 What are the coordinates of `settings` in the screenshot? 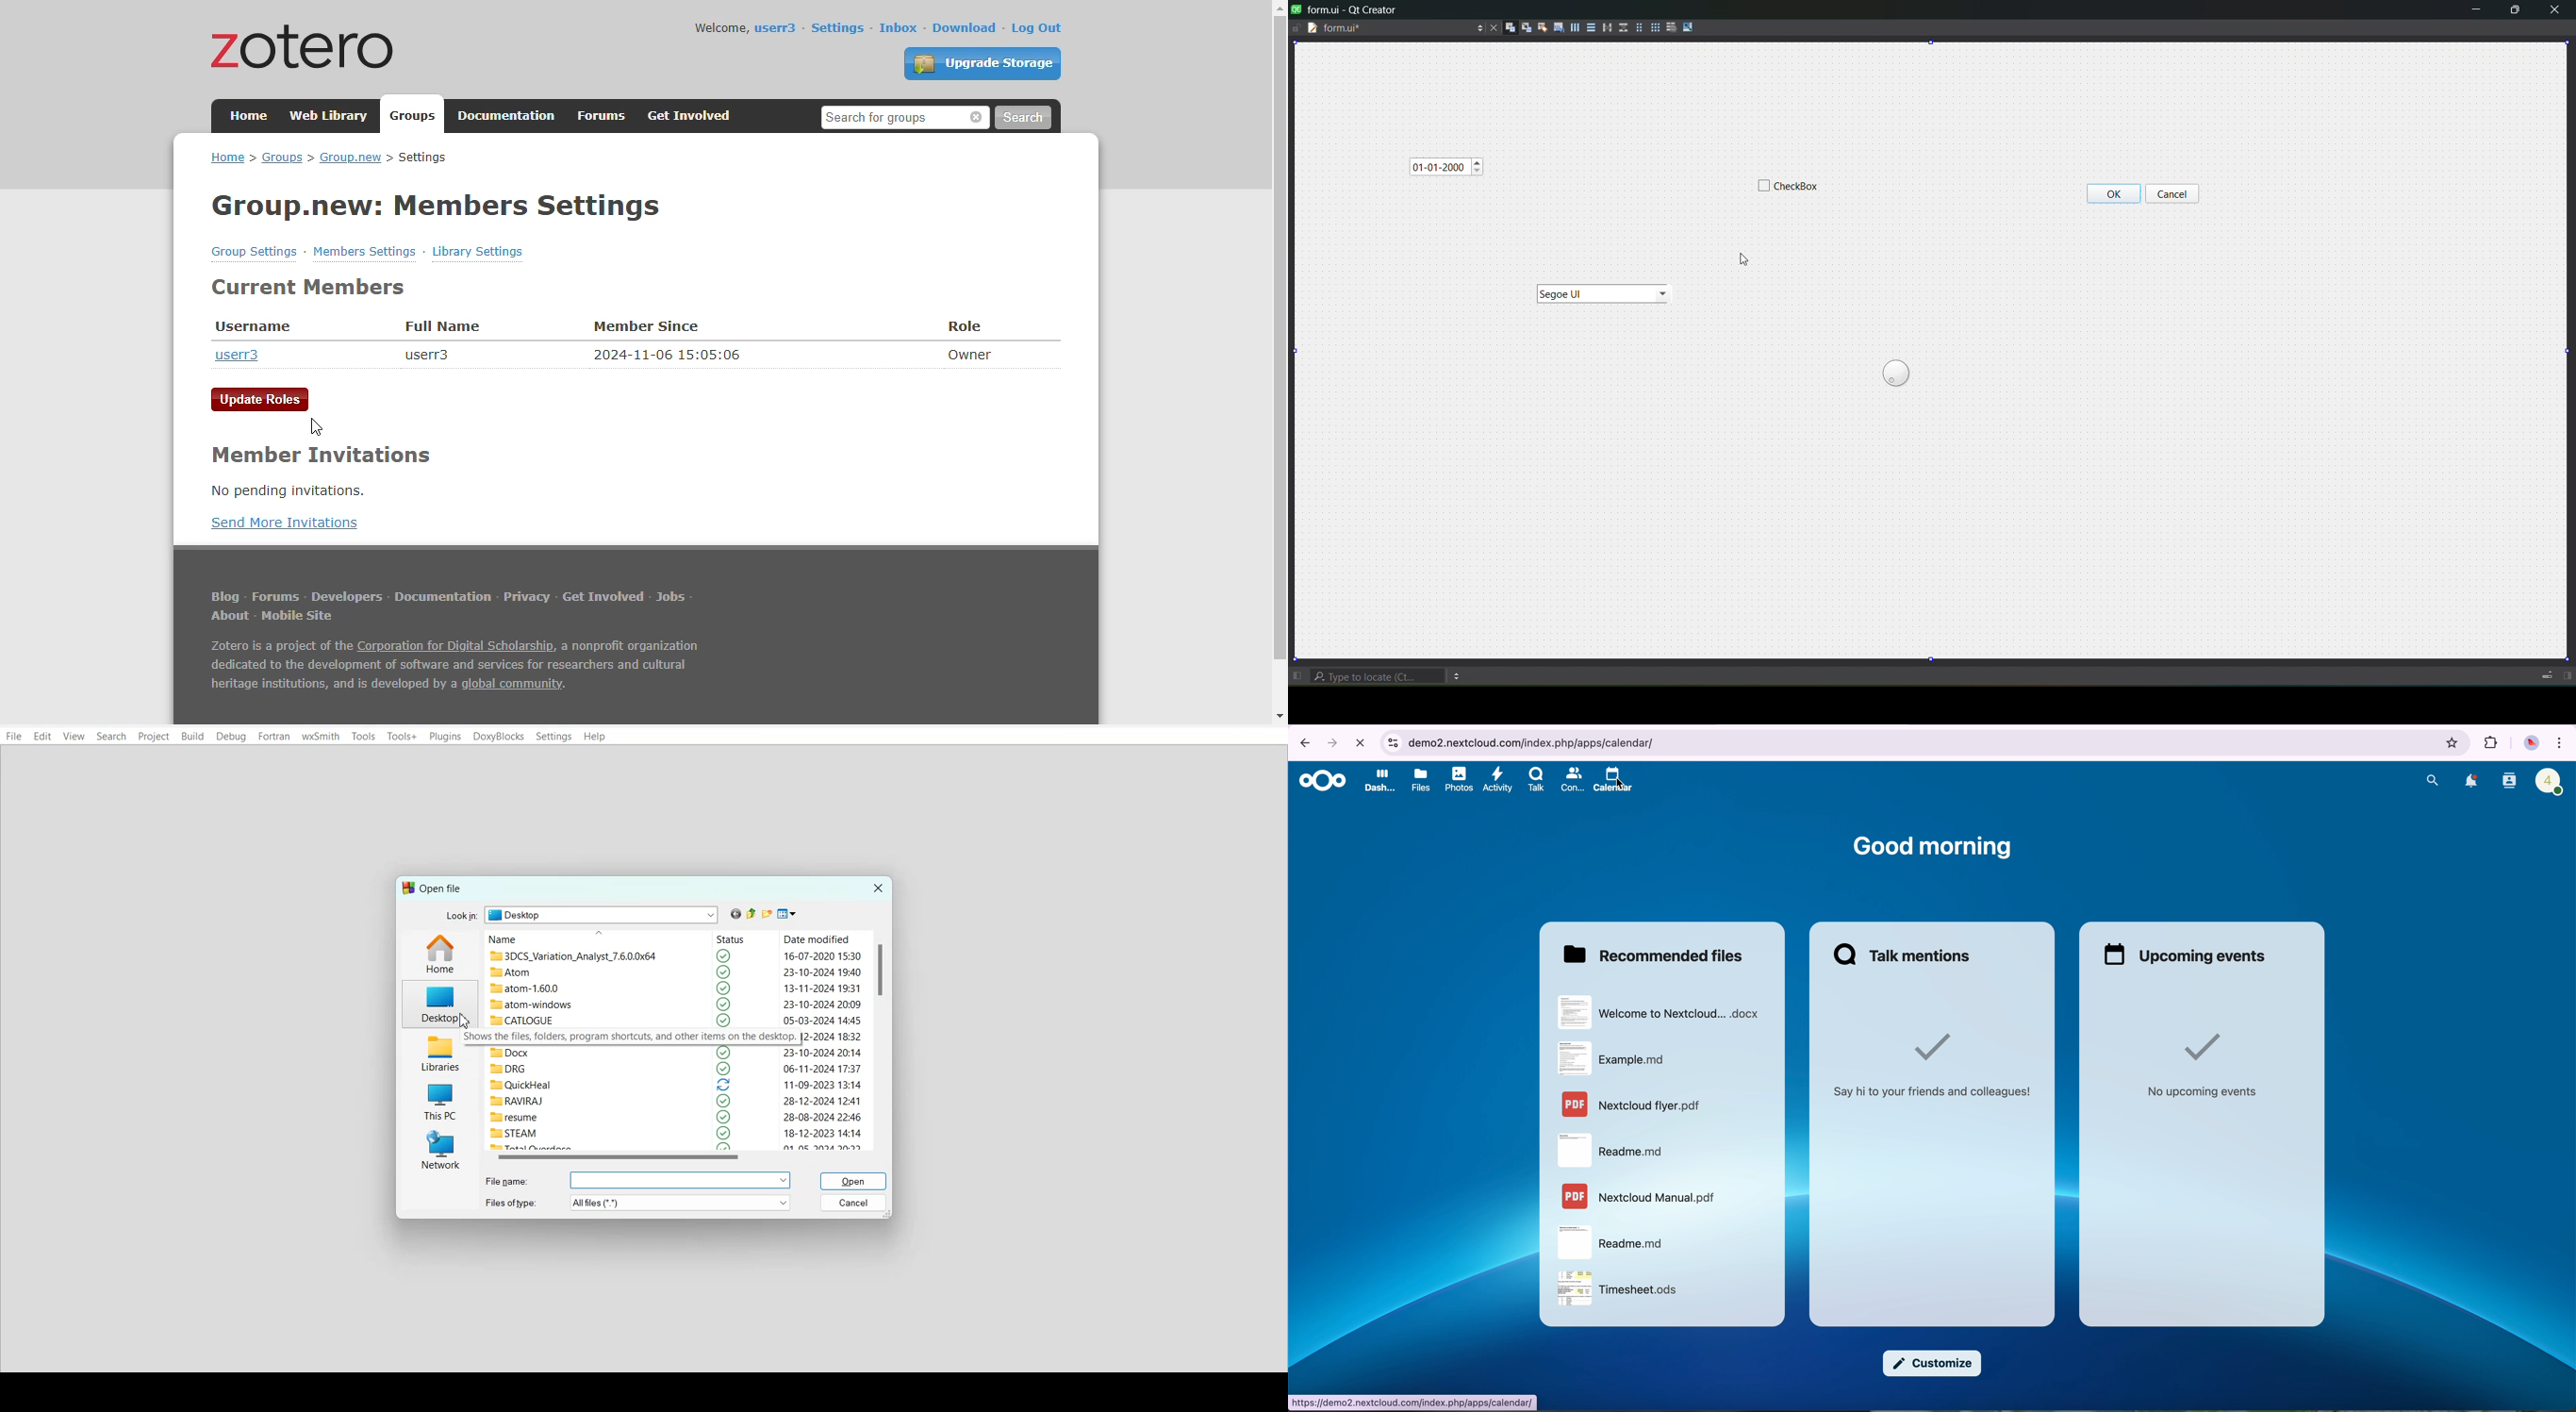 It's located at (837, 27).